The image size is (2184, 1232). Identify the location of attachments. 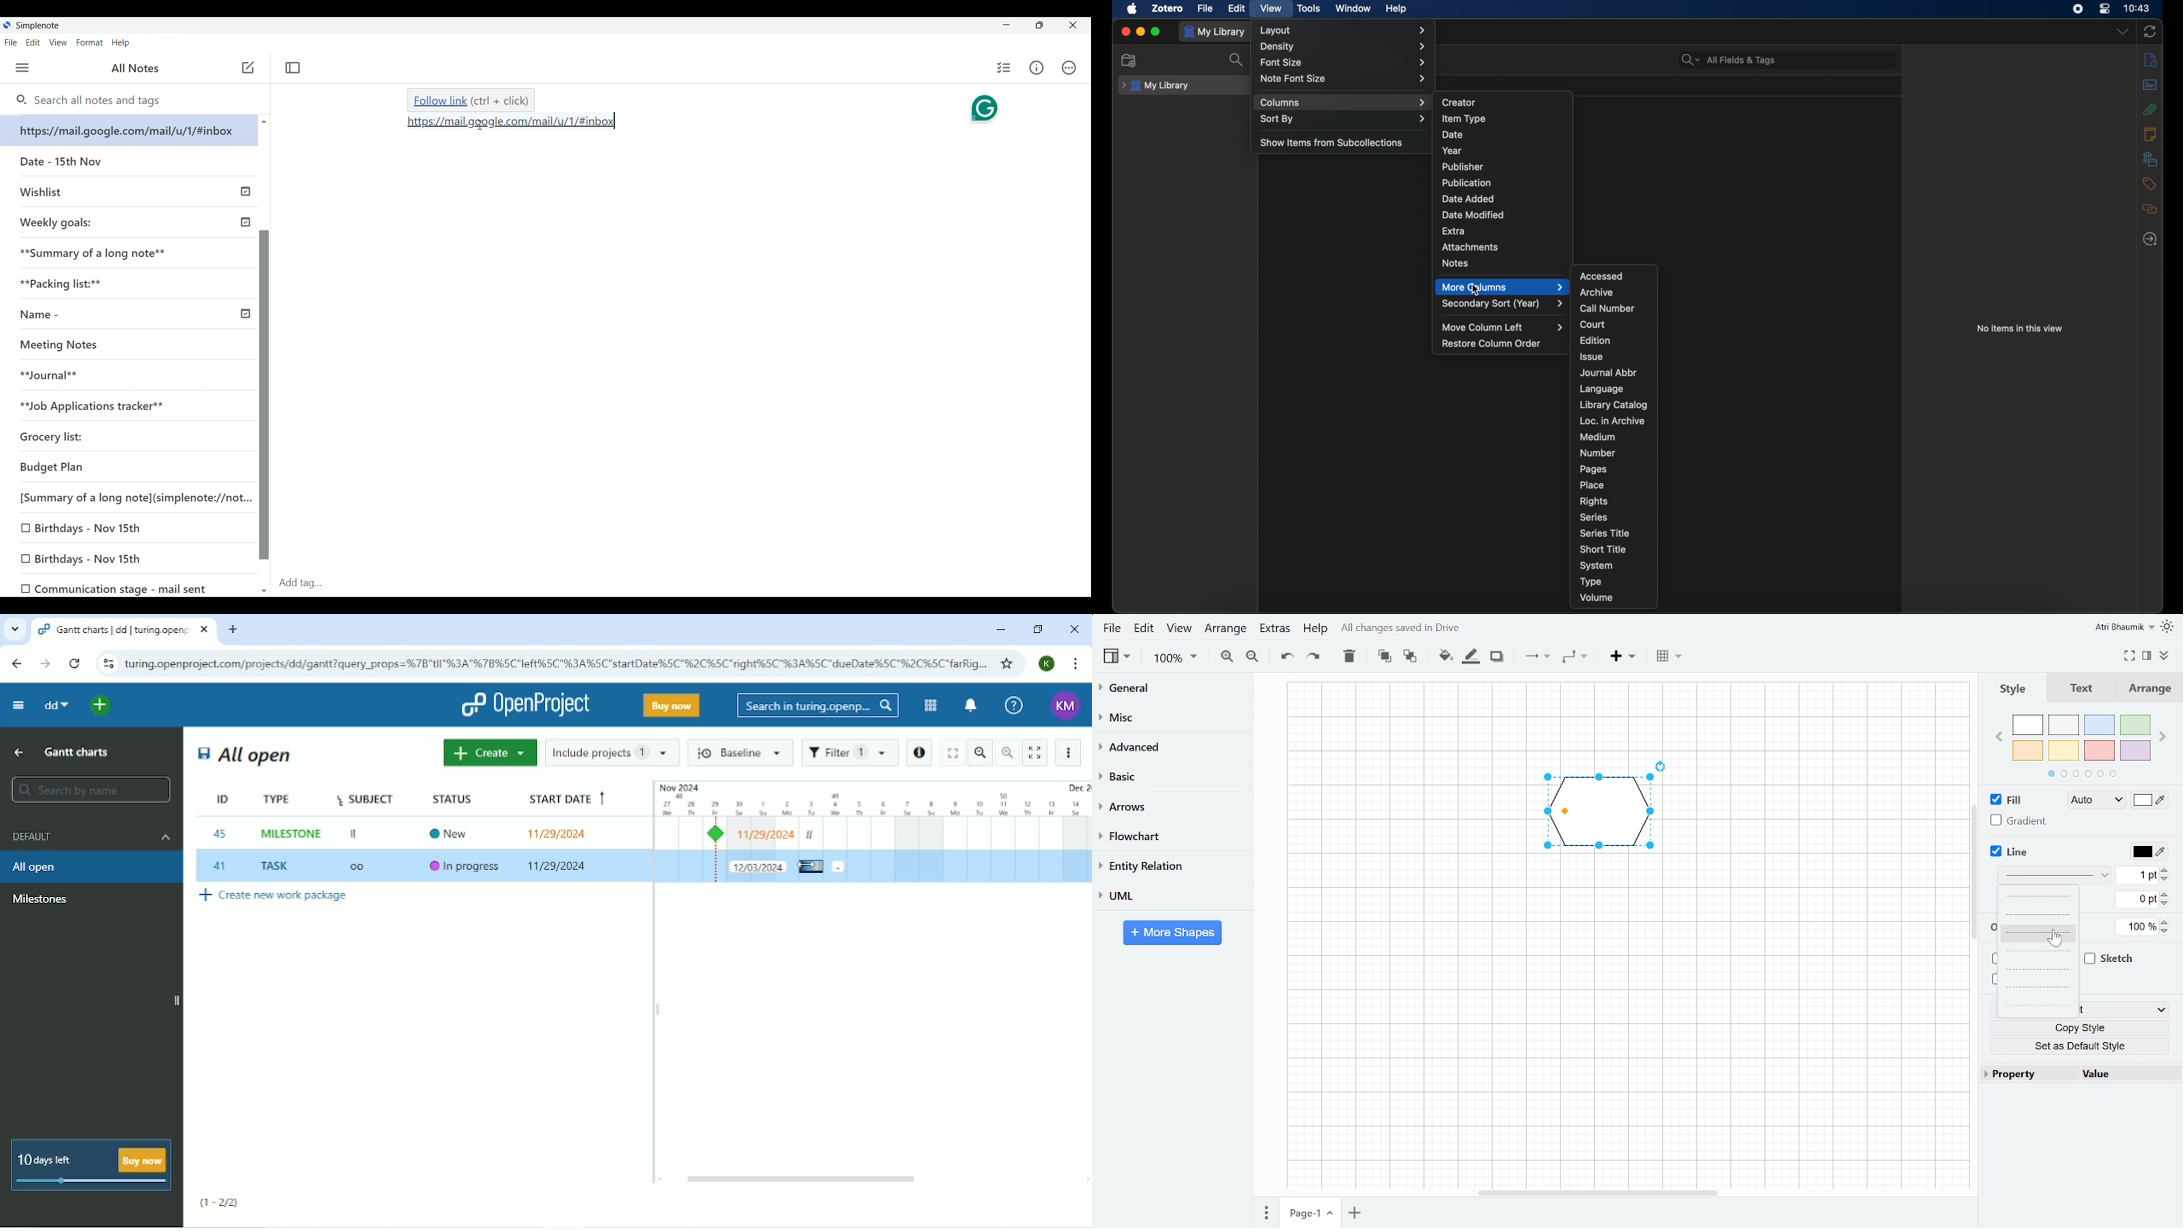
(2150, 109).